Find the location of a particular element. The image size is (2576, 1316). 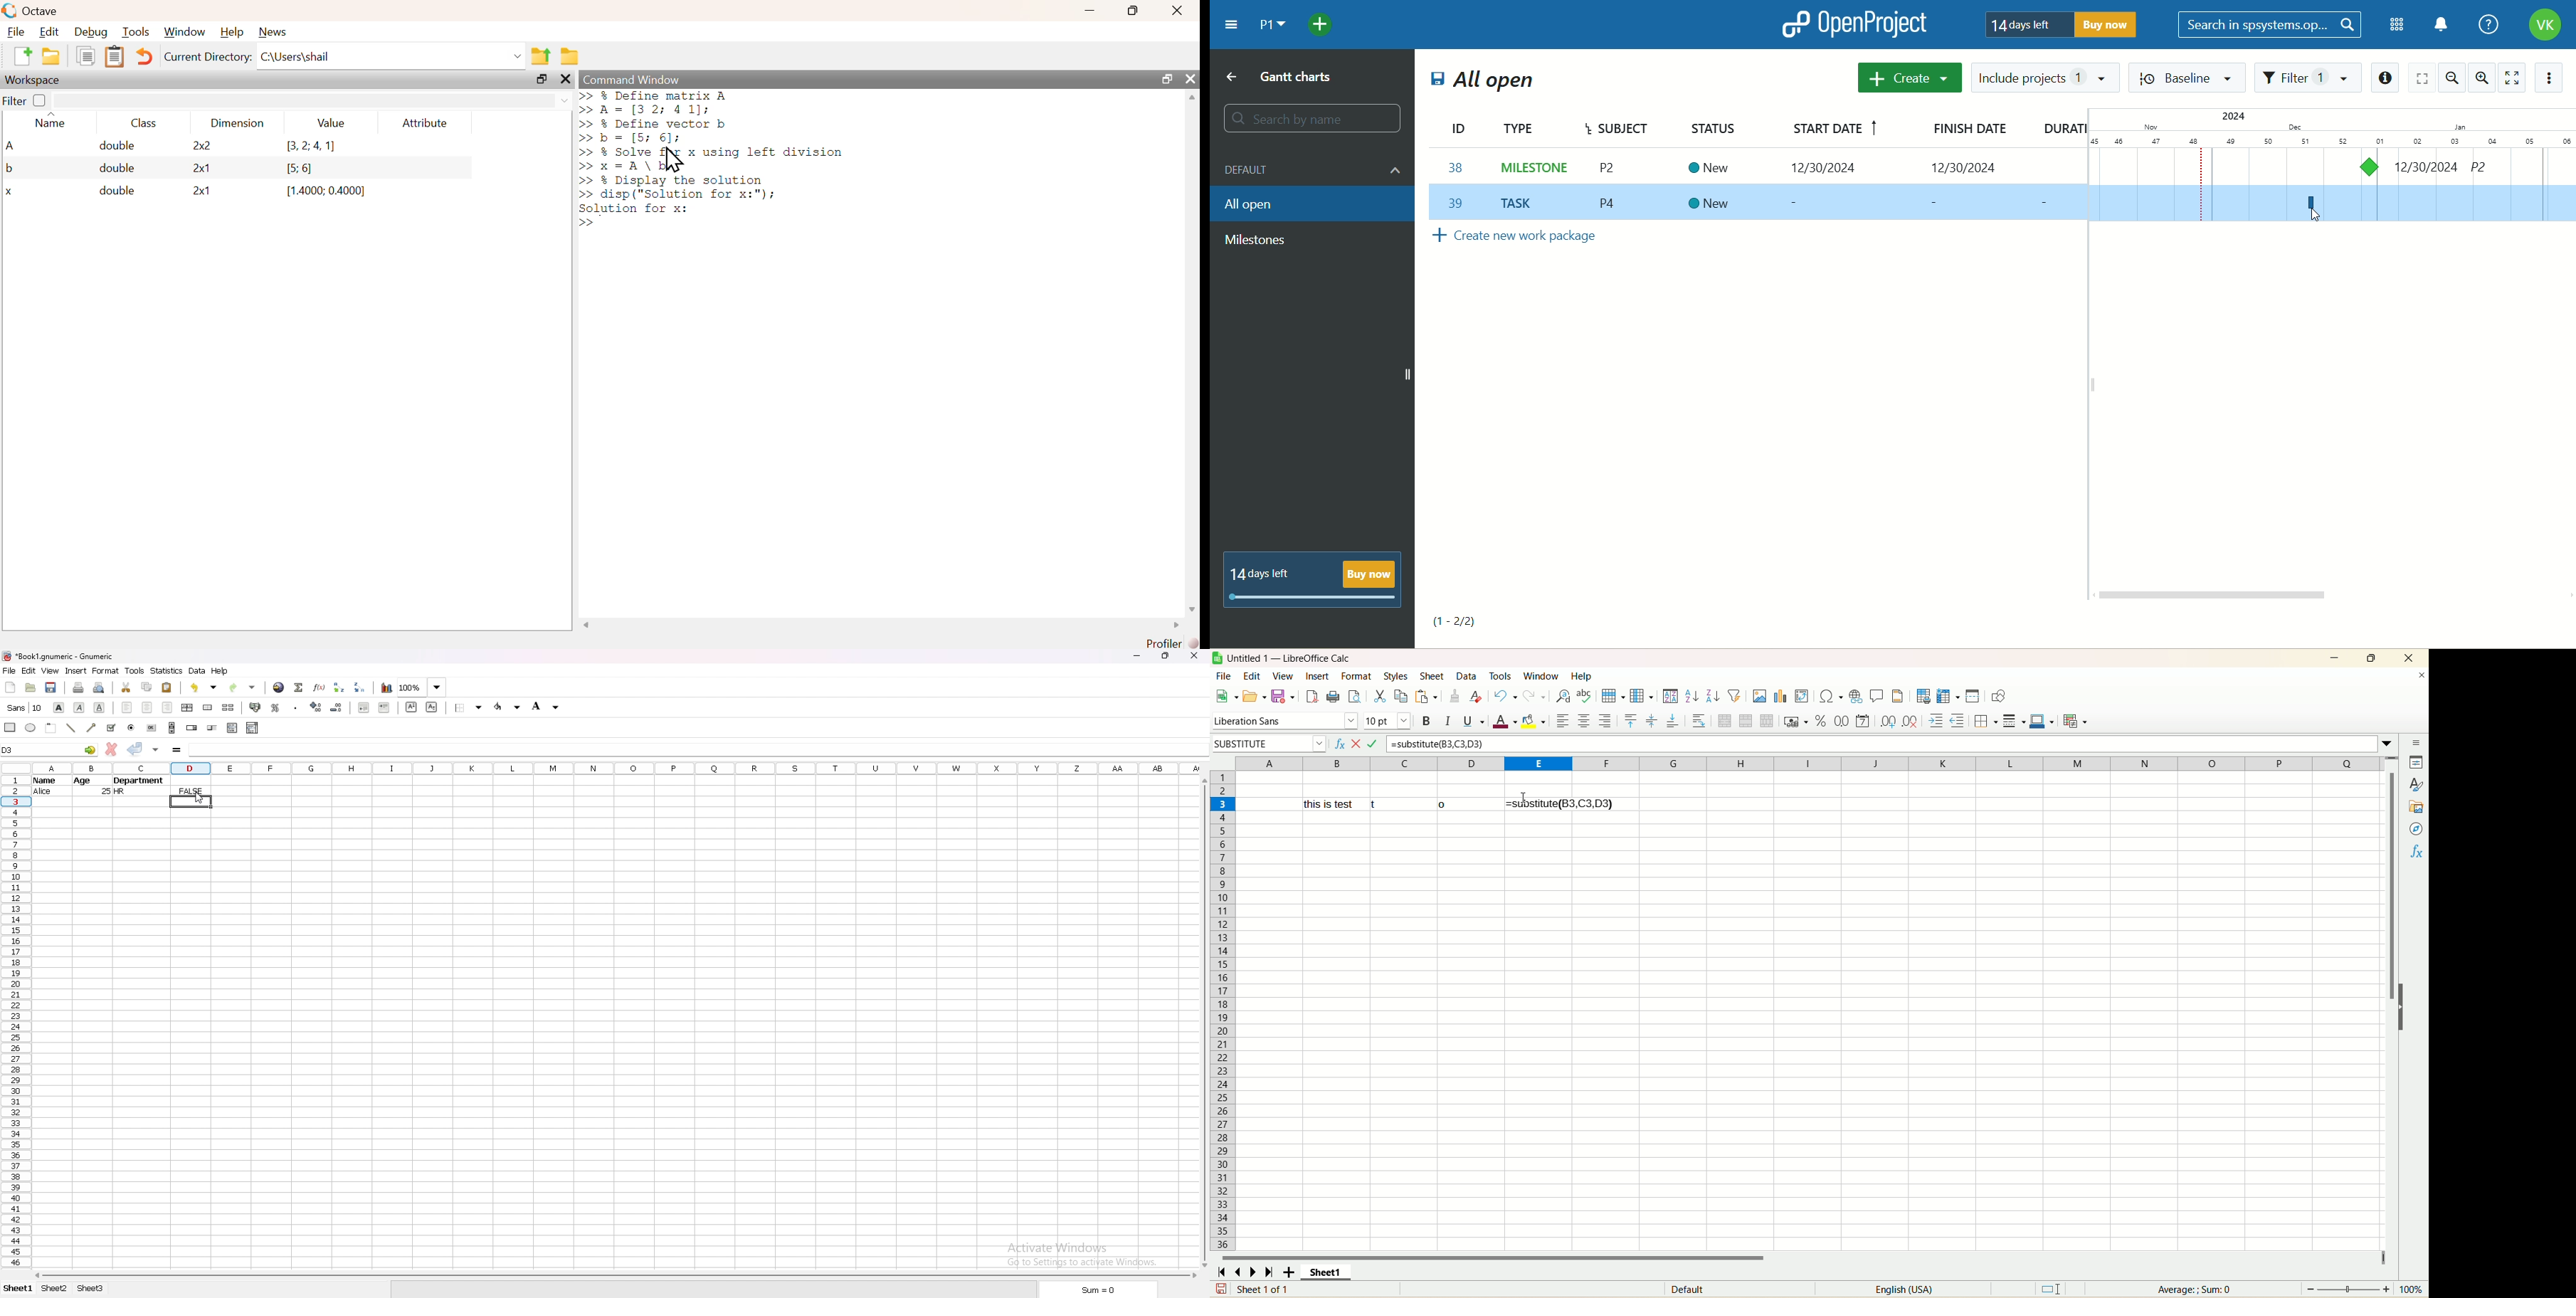

close is located at coordinates (1193, 657).